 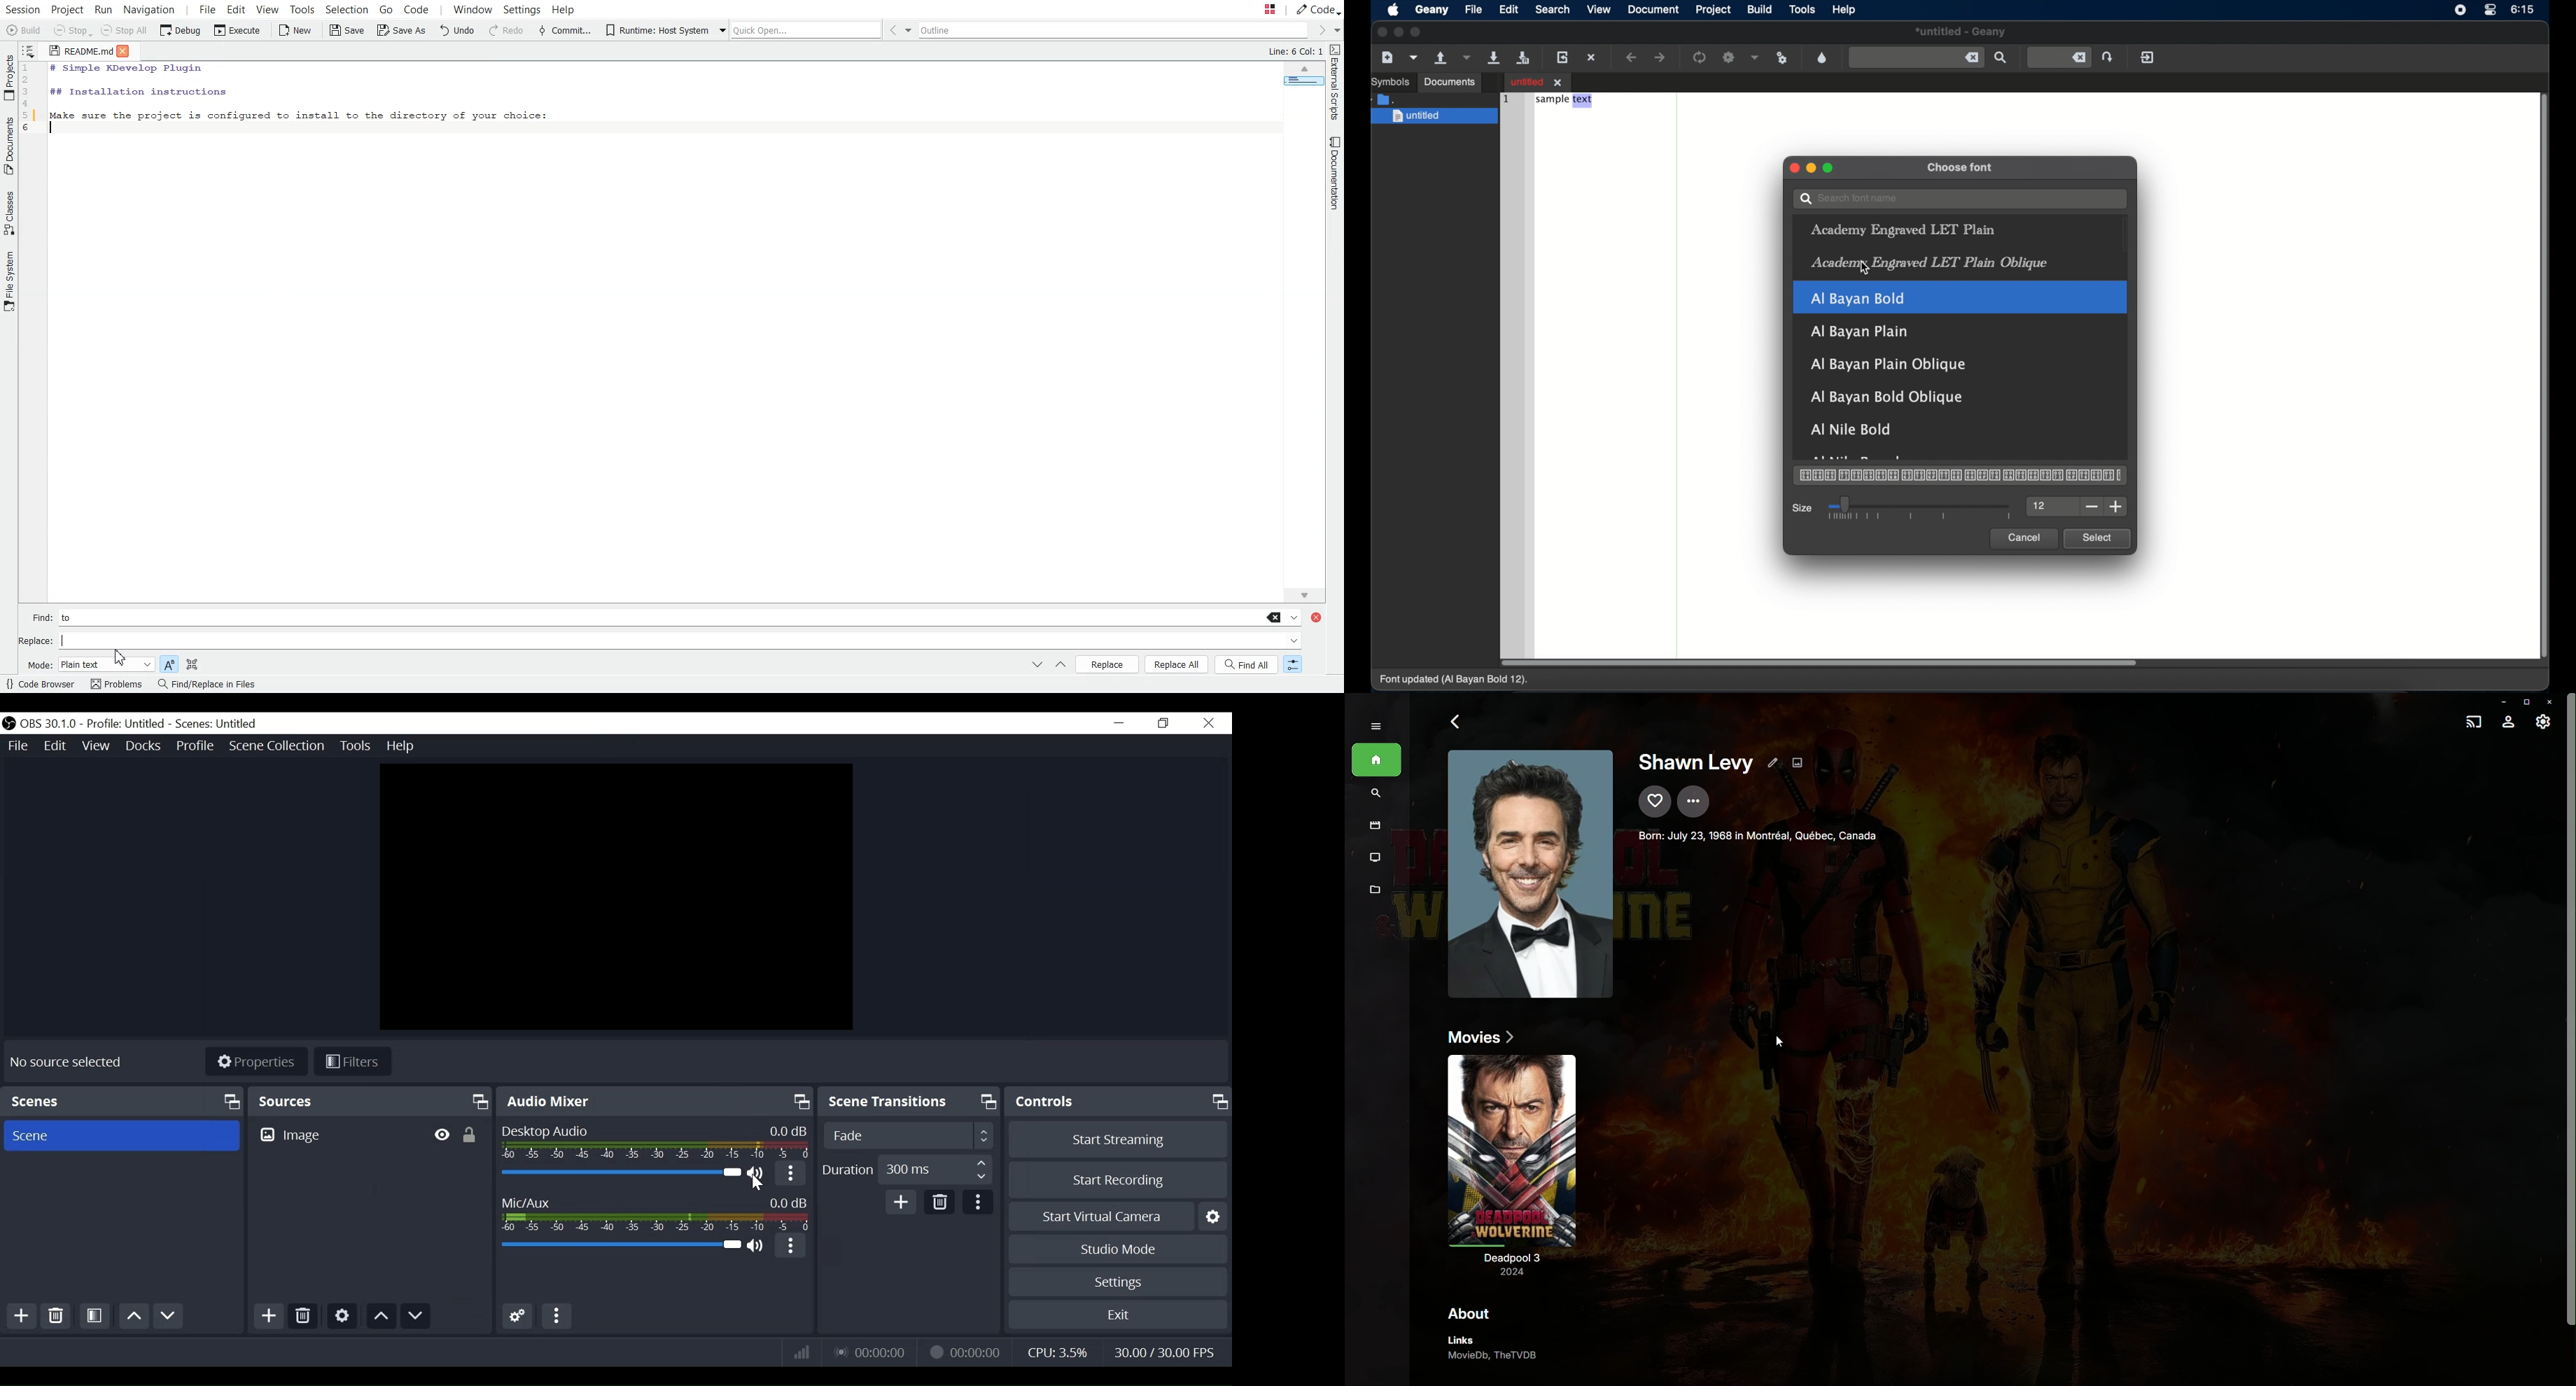 What do you see at coordinates (979, 1202) in the screenshot?
I see `more options` at bounding box center [979, 1202].